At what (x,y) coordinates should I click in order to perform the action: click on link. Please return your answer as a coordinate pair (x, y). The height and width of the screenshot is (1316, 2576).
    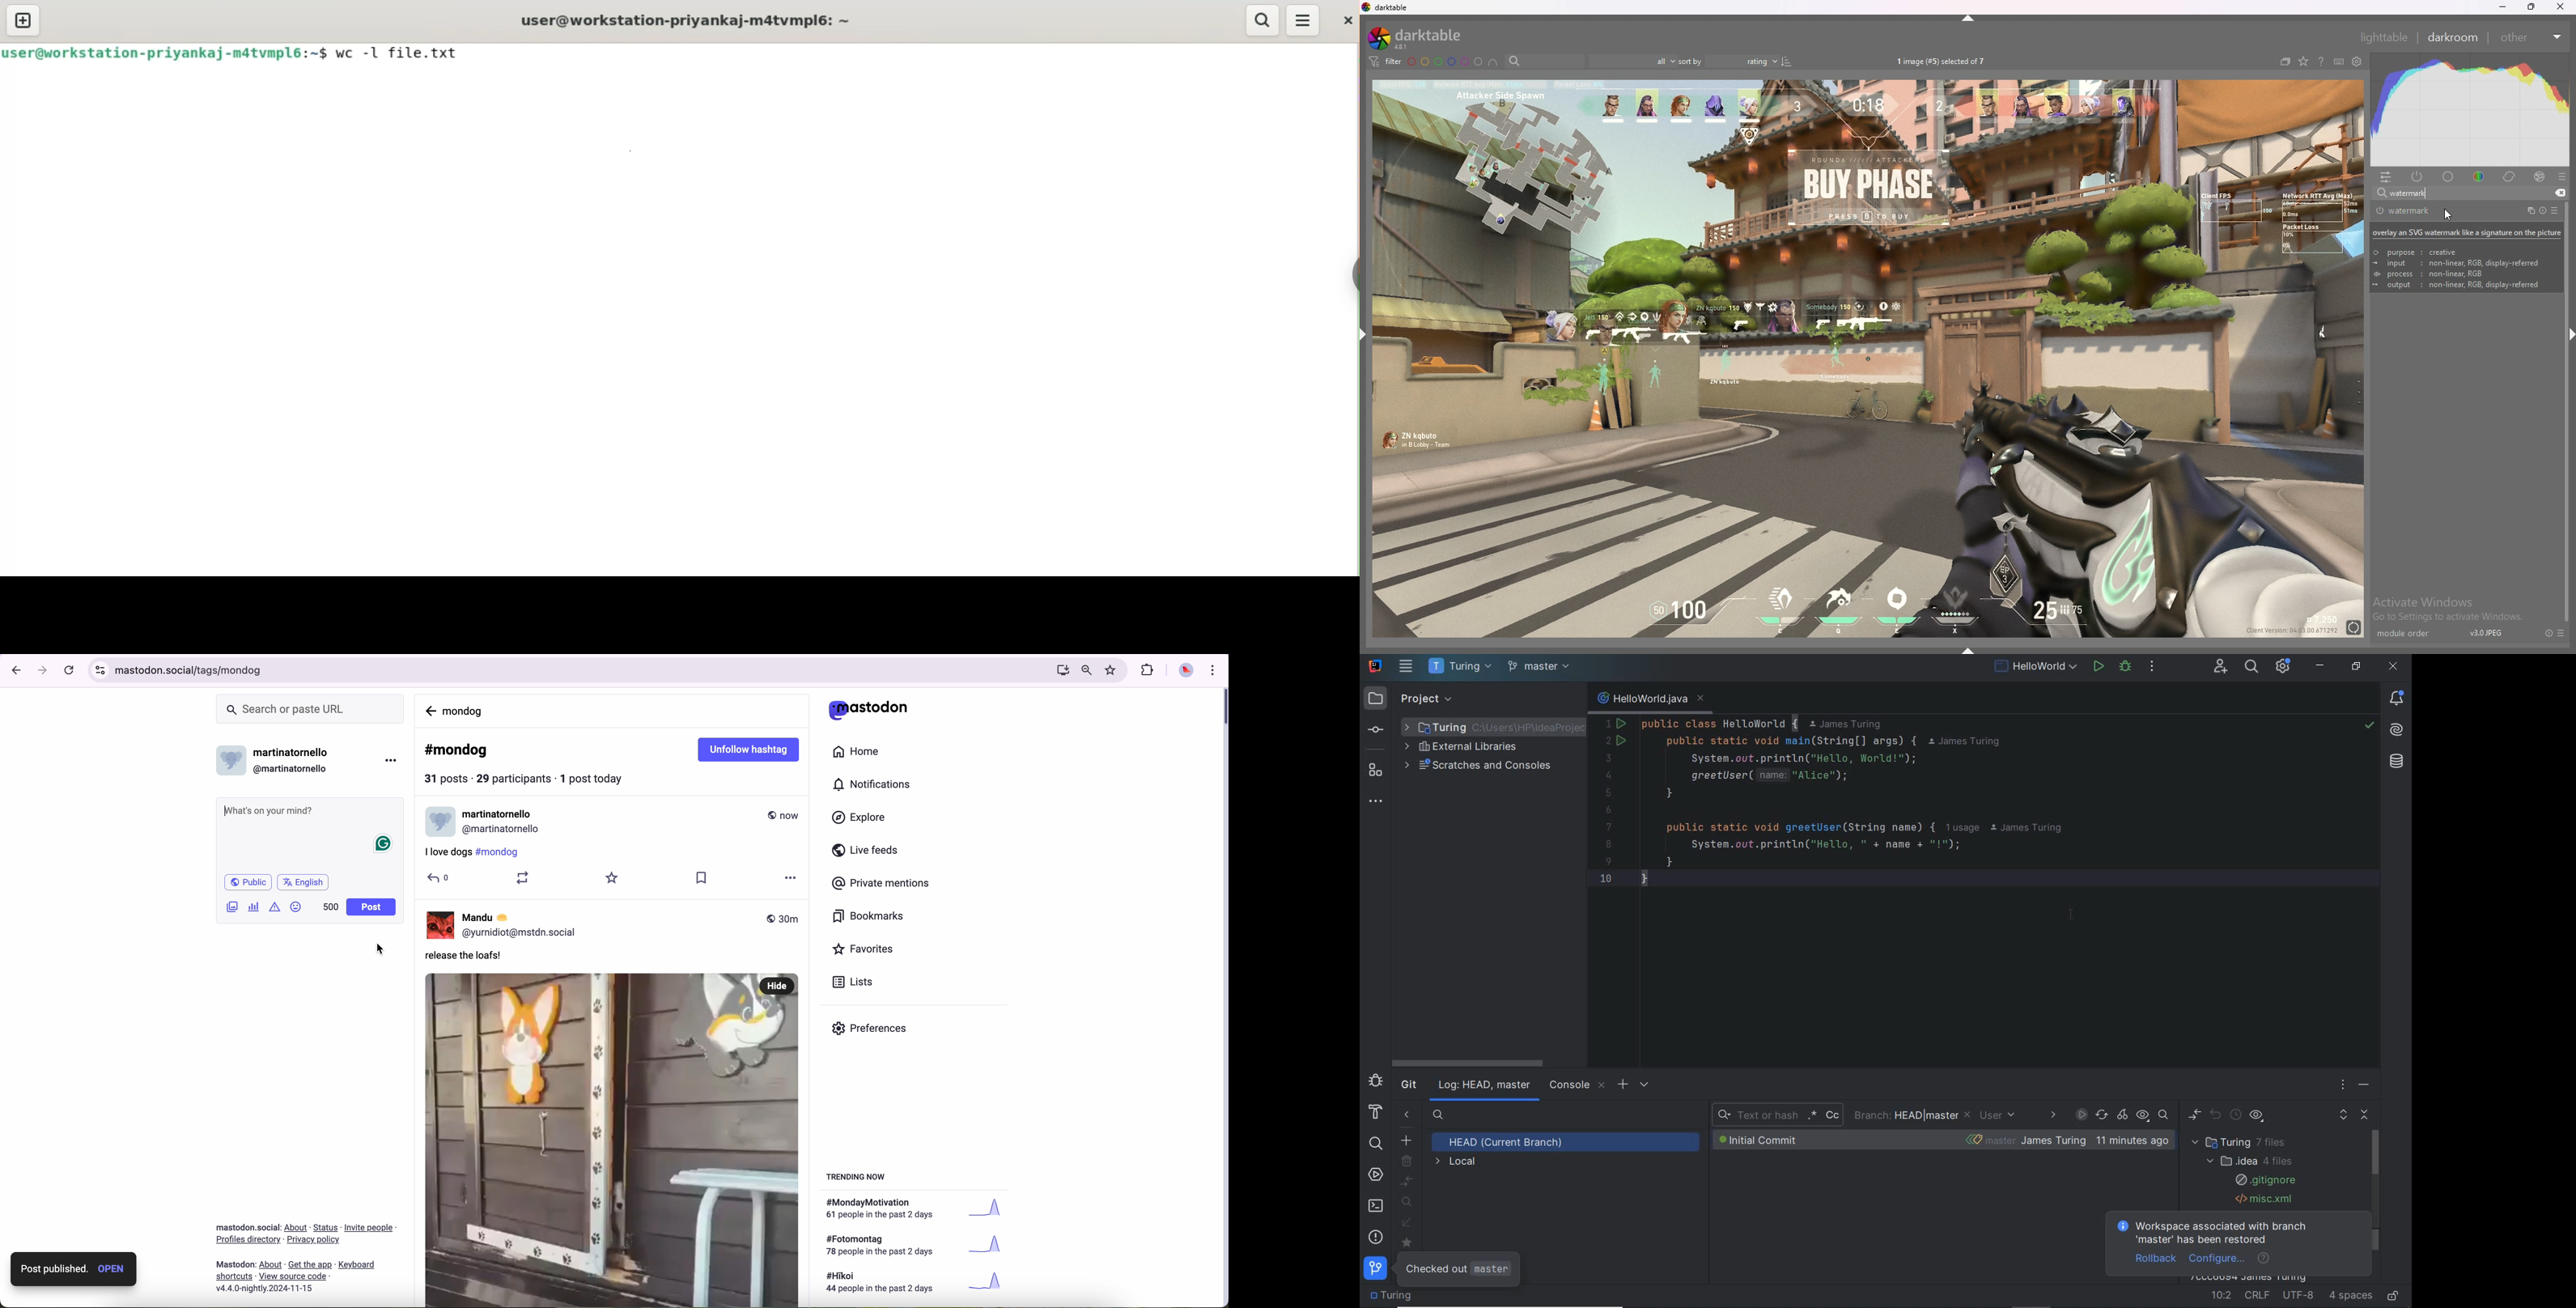
    Looking at the image, I should click on (297, 1228).